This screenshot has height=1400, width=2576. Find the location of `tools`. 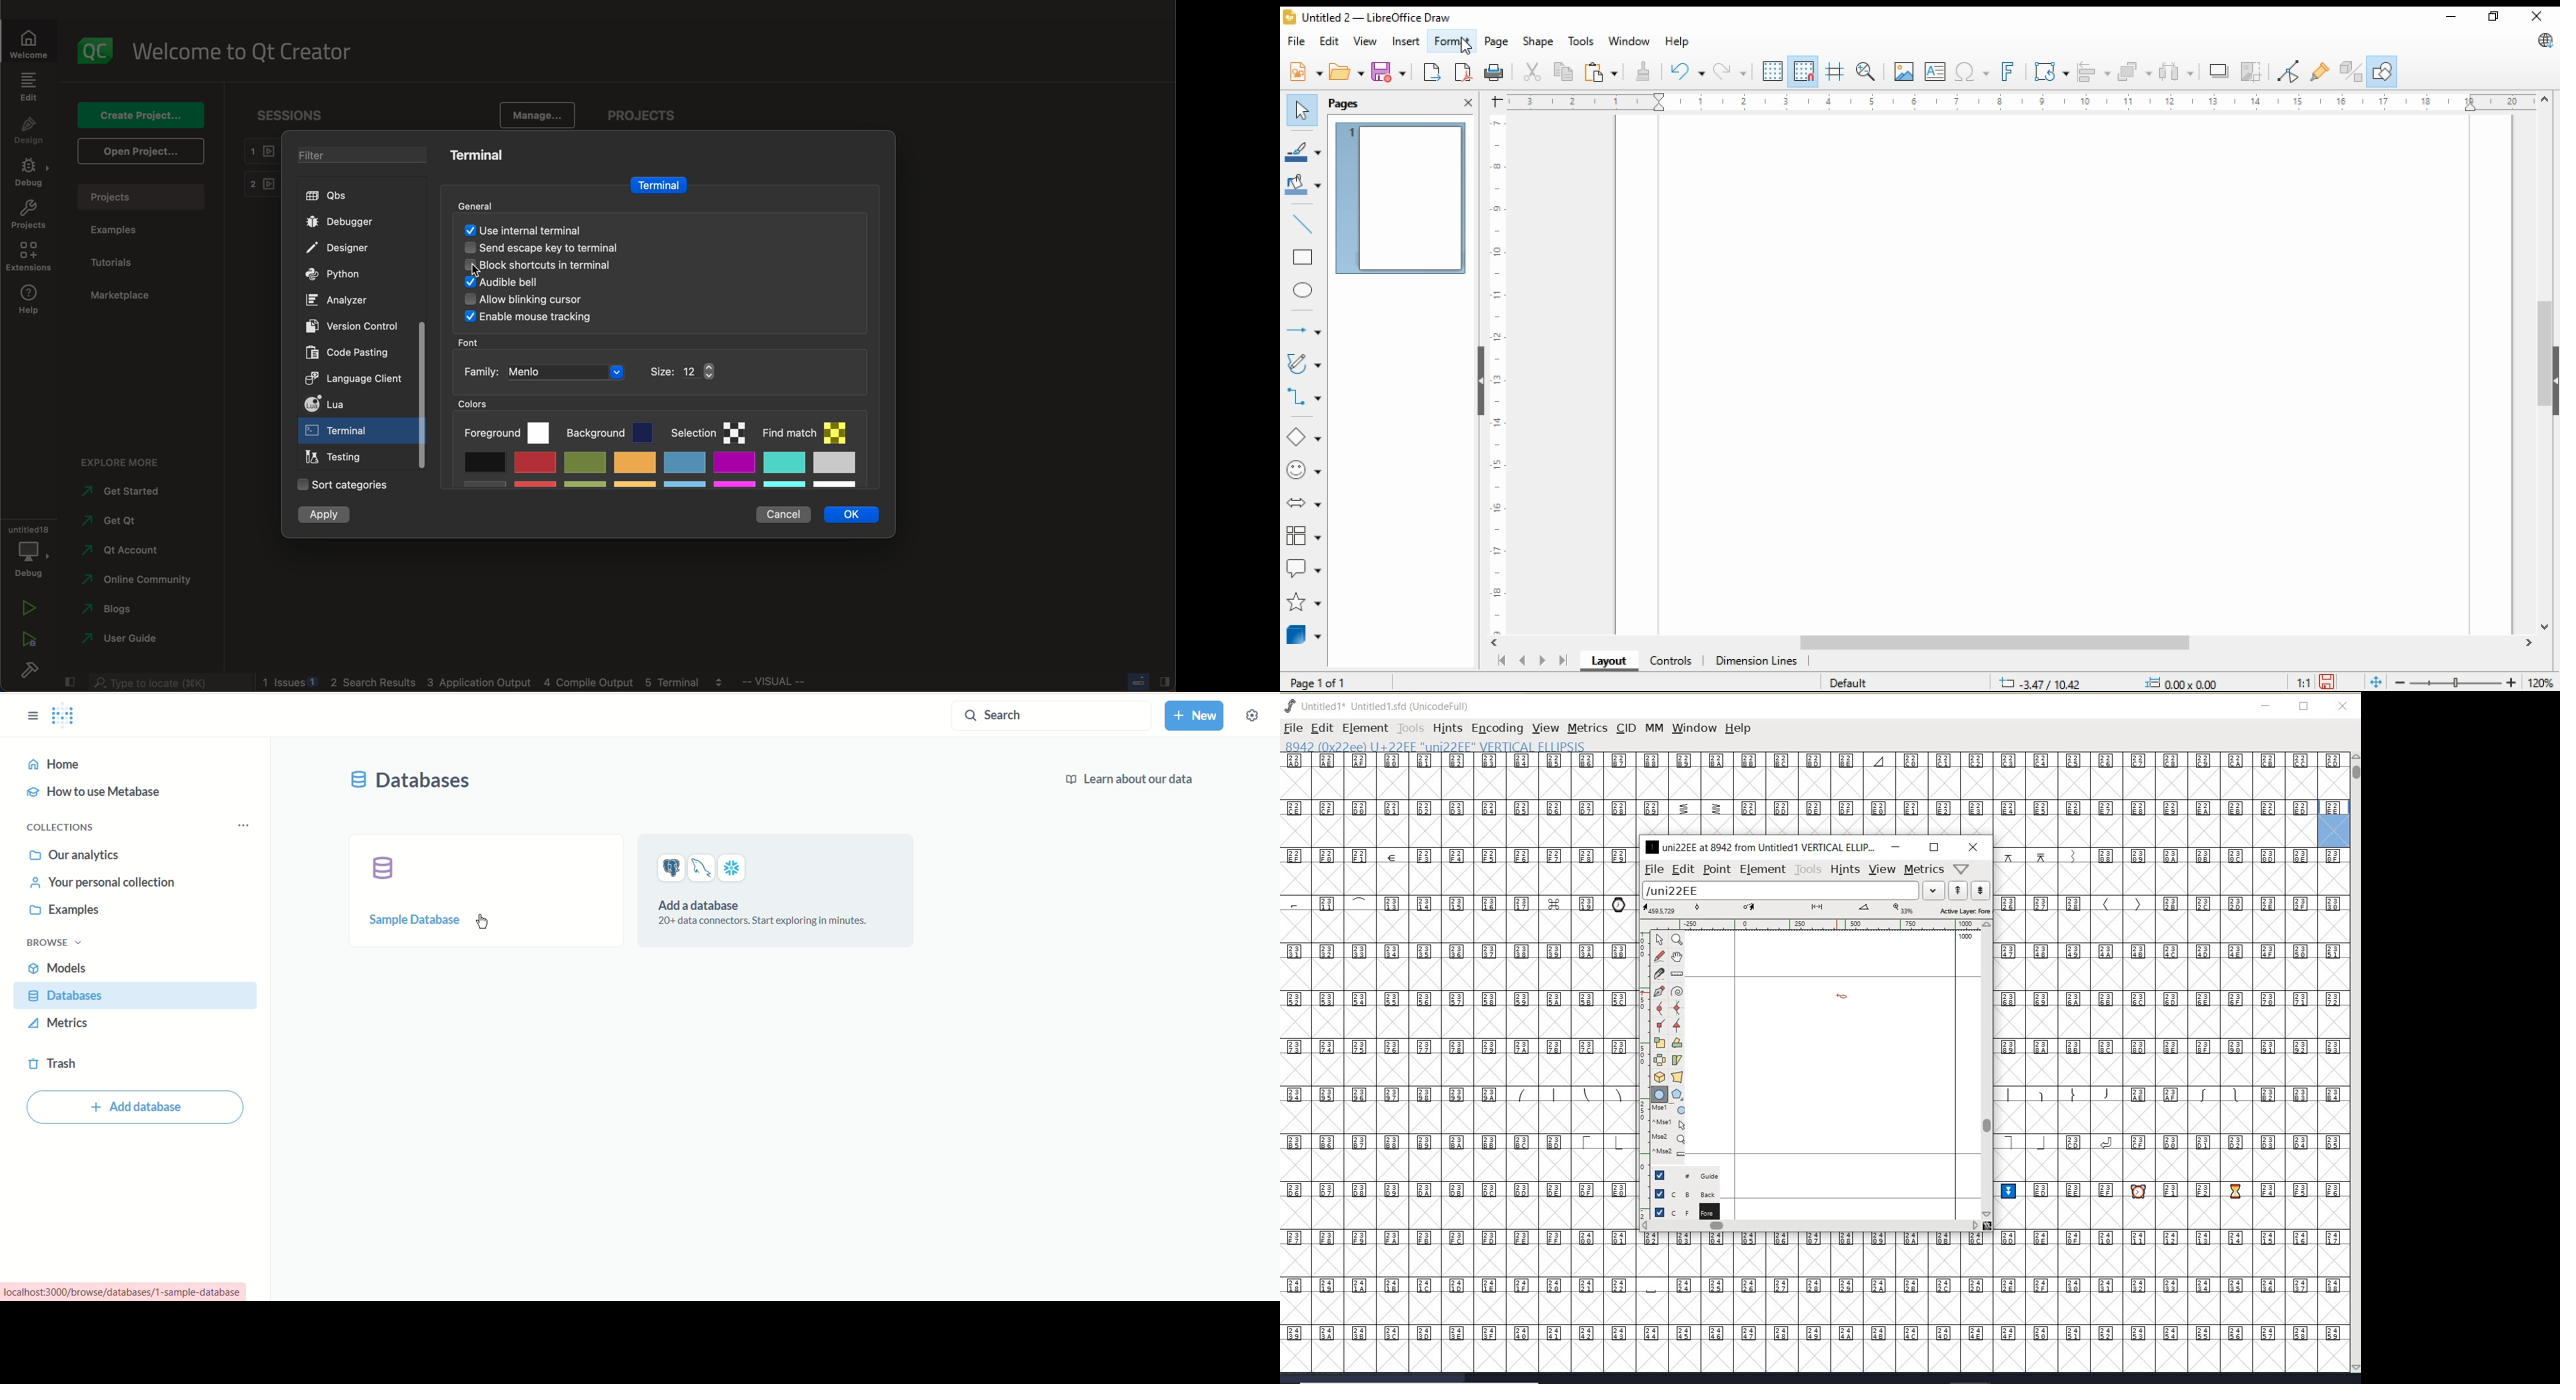

tools is located at coordinates (1580, 41).